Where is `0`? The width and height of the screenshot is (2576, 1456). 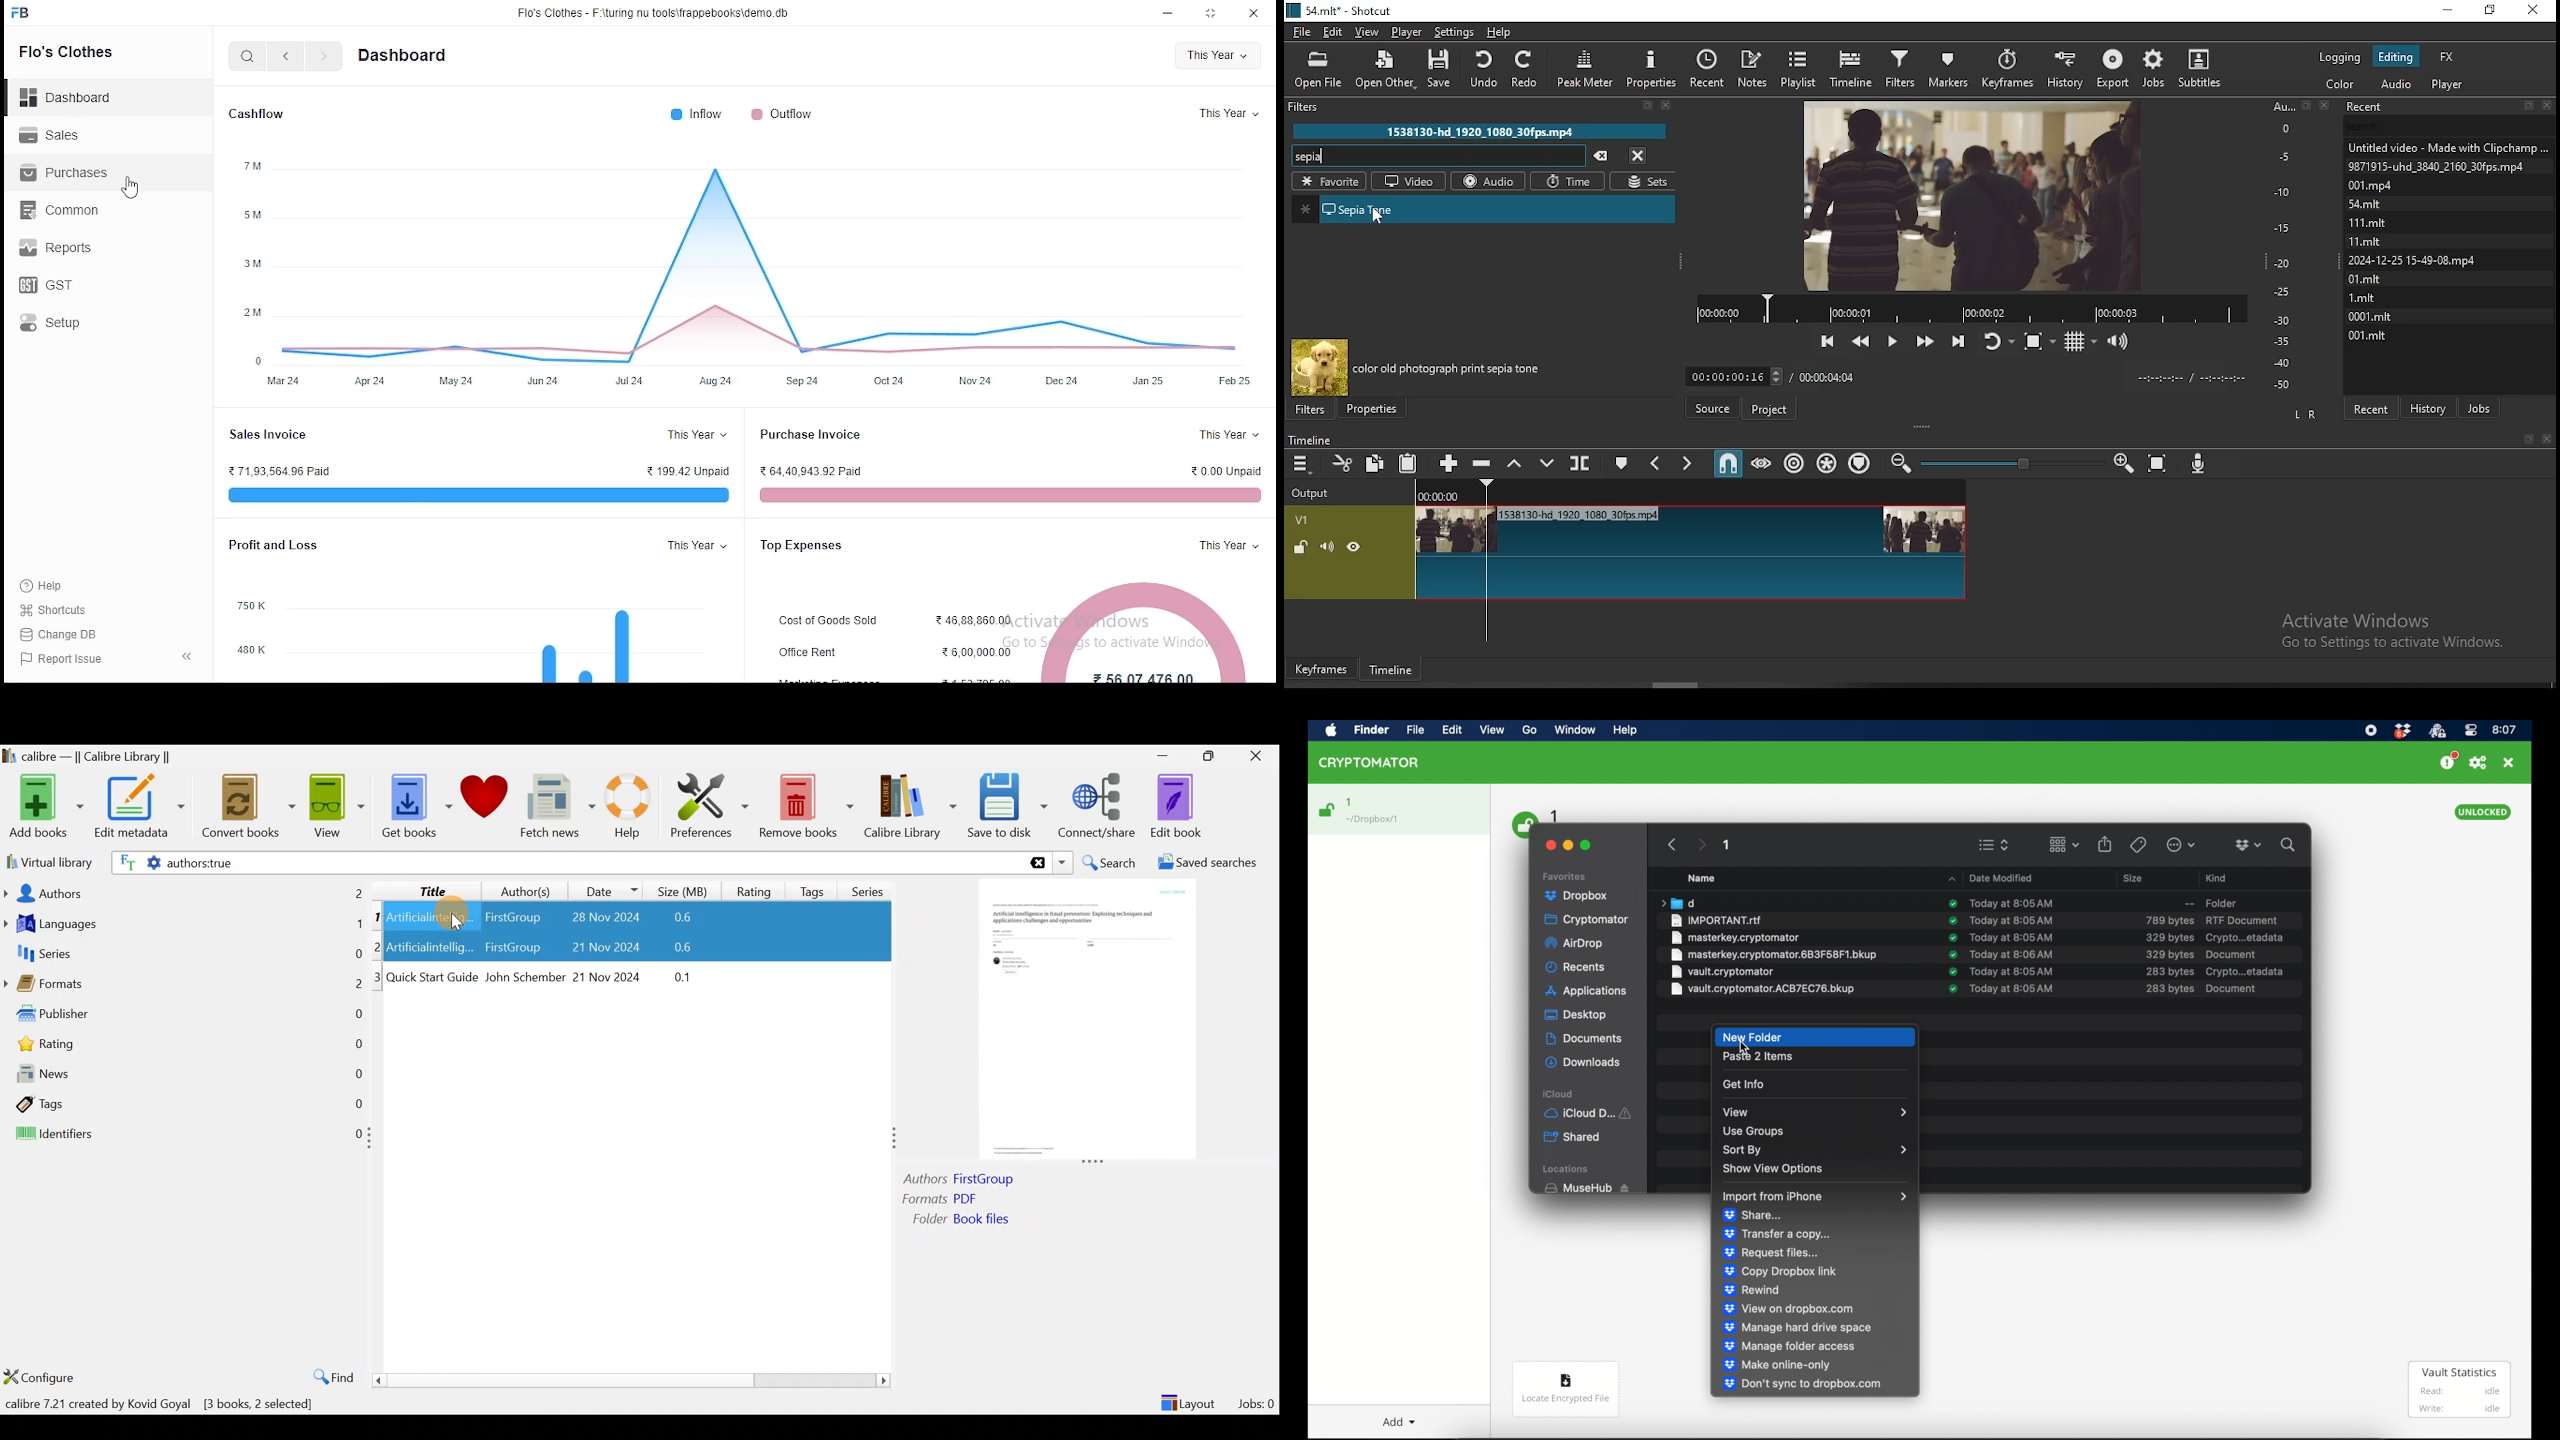 0 is located at coordinates (261, 361).